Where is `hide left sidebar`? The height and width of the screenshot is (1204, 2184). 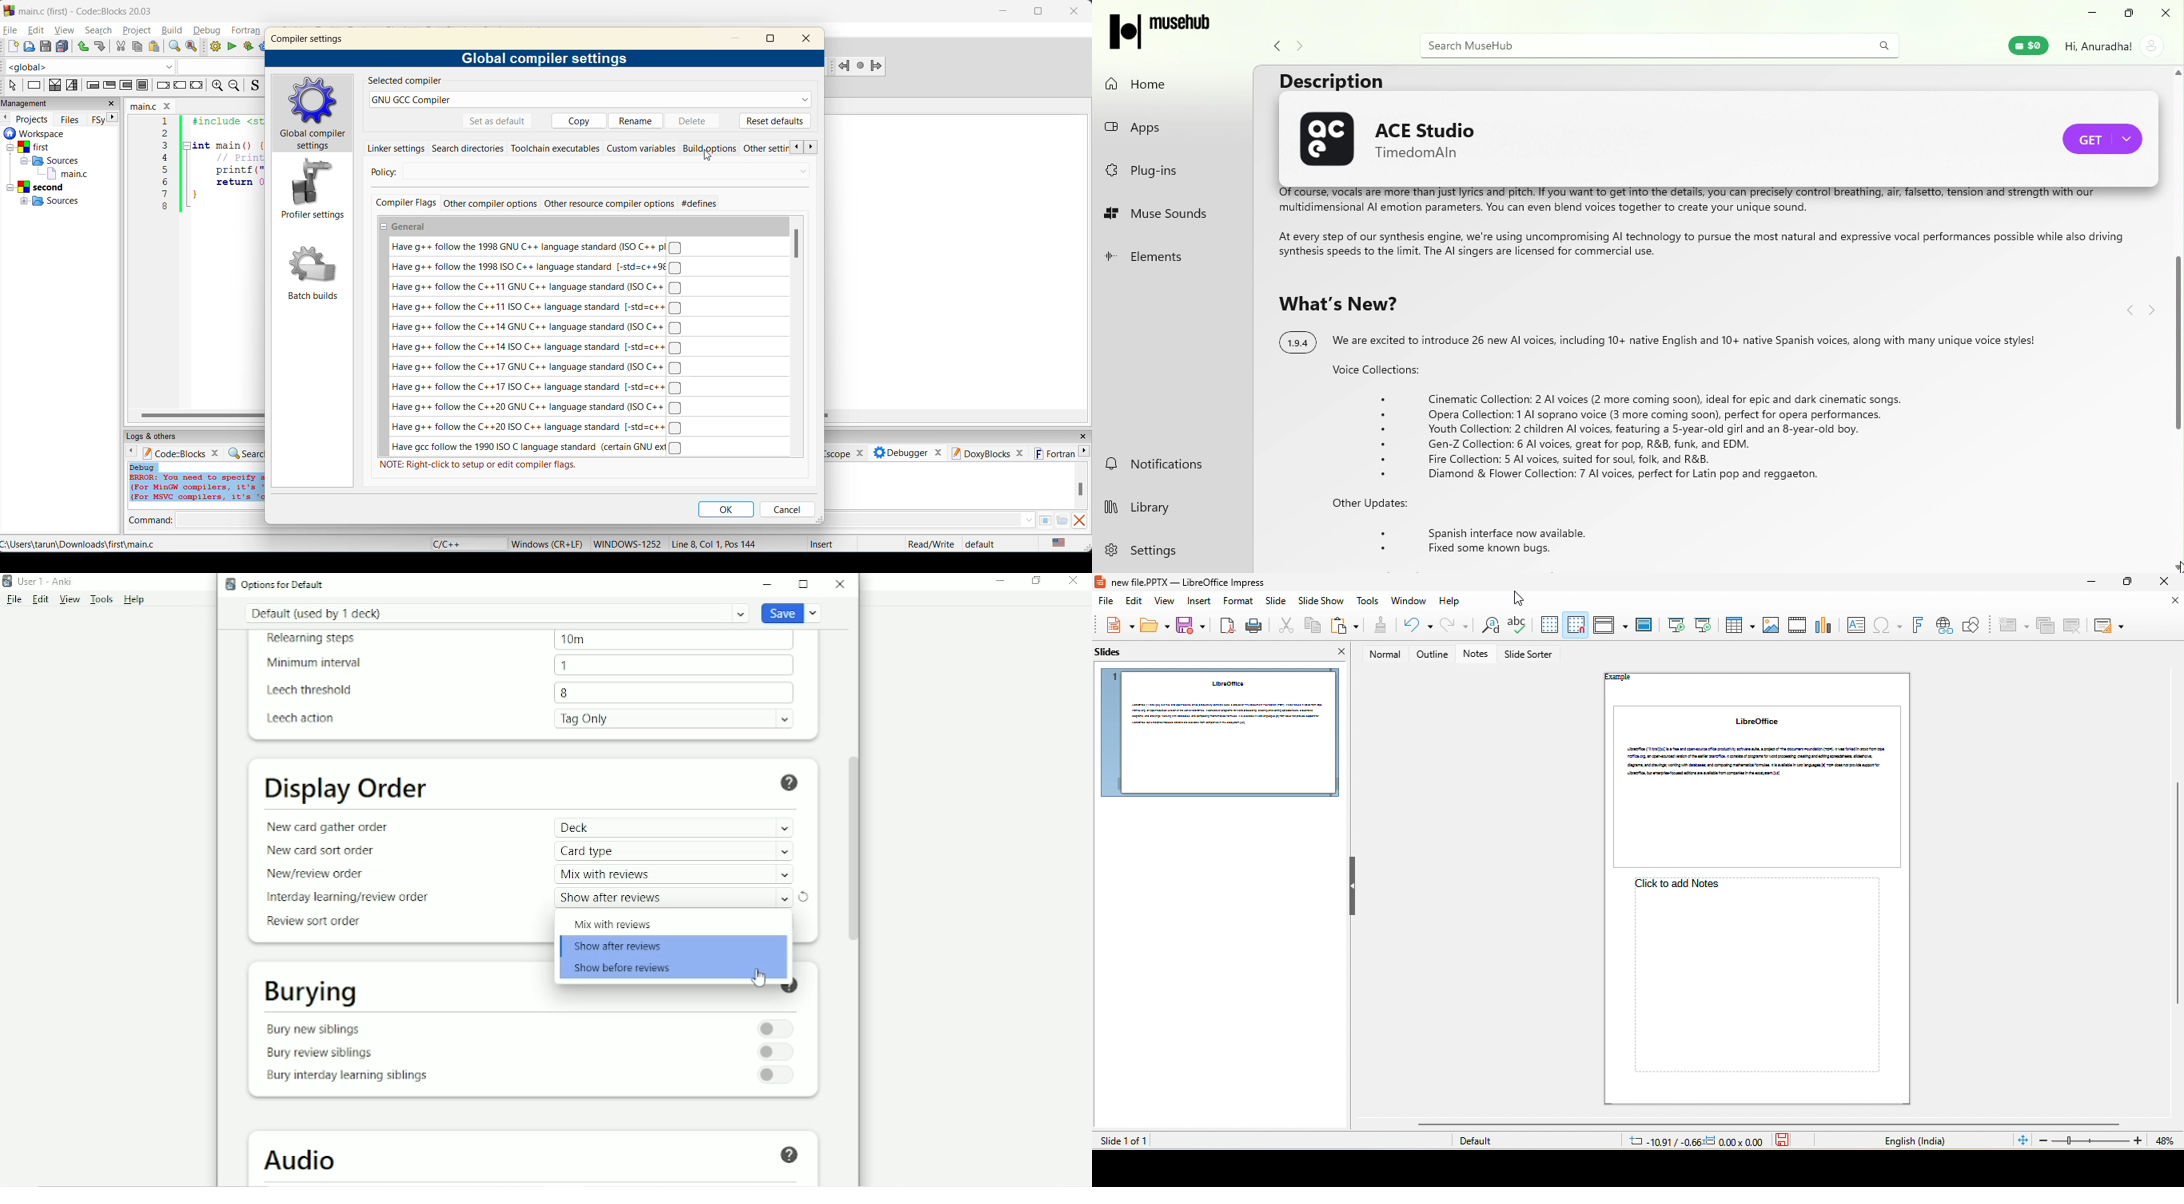 hide left sidebar is located at coordinates (1353, 886).